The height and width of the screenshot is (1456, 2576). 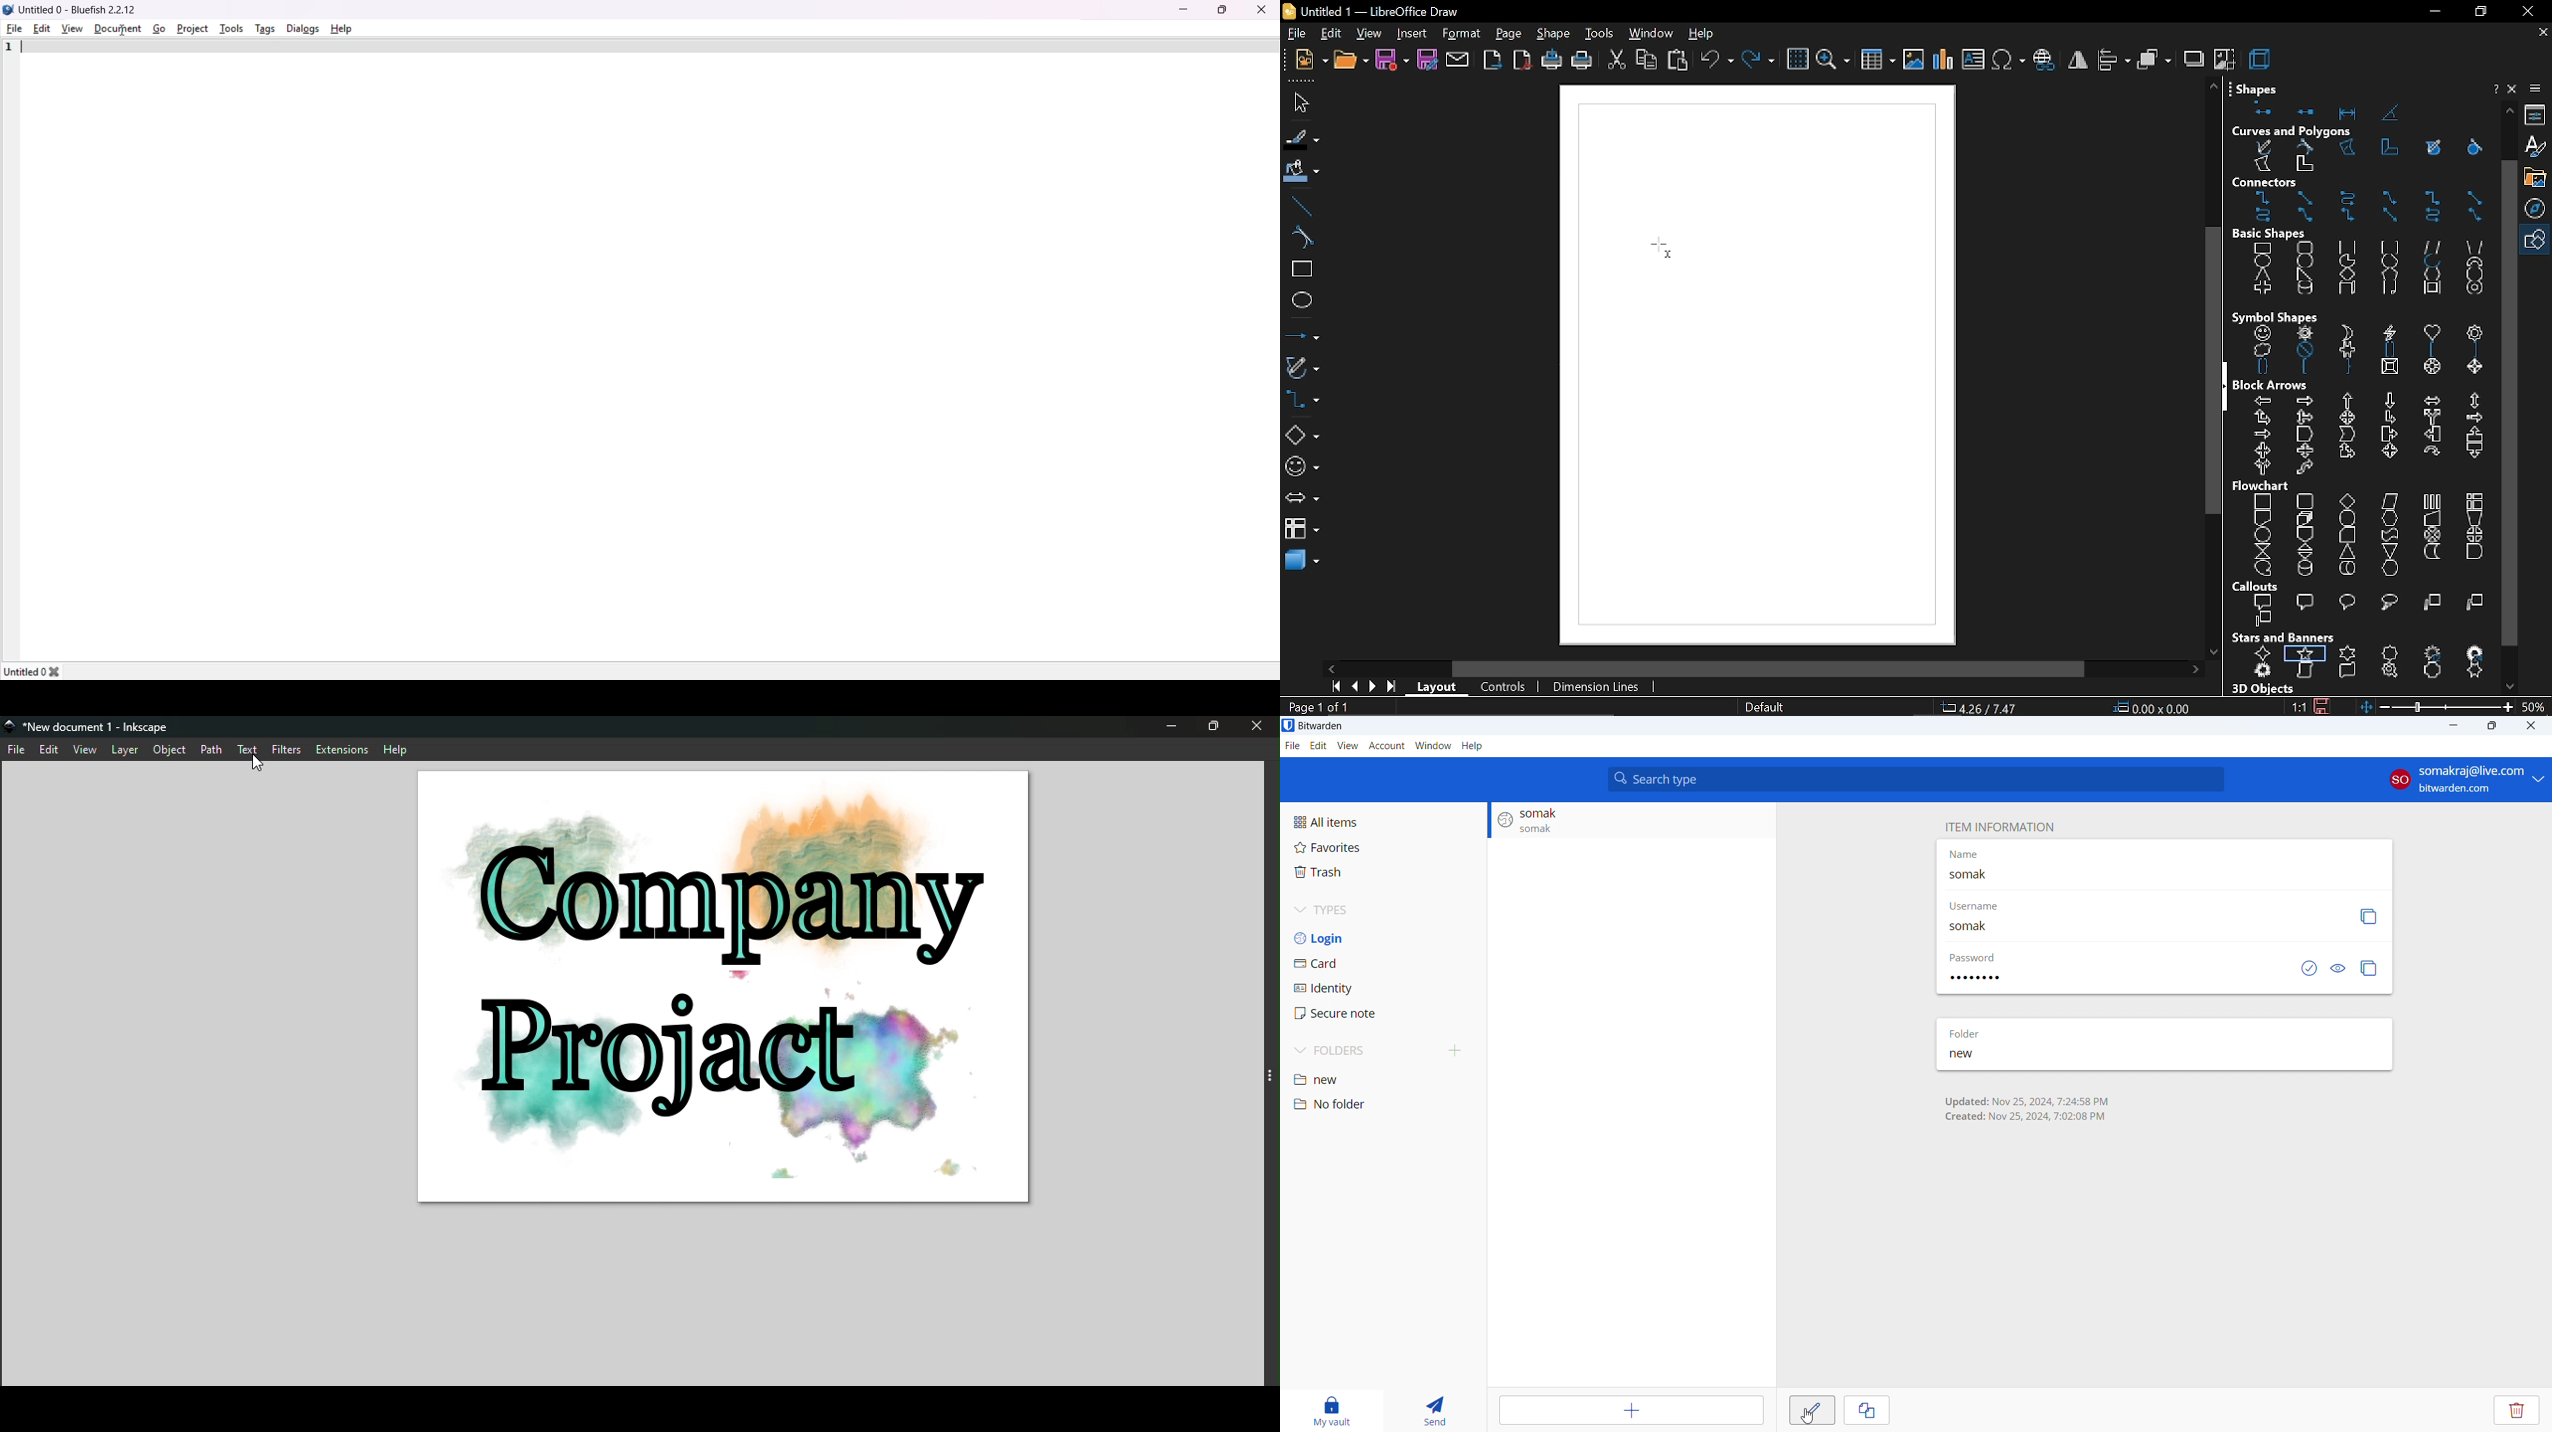 I want to click on extensions, so click(x=343, y=749).